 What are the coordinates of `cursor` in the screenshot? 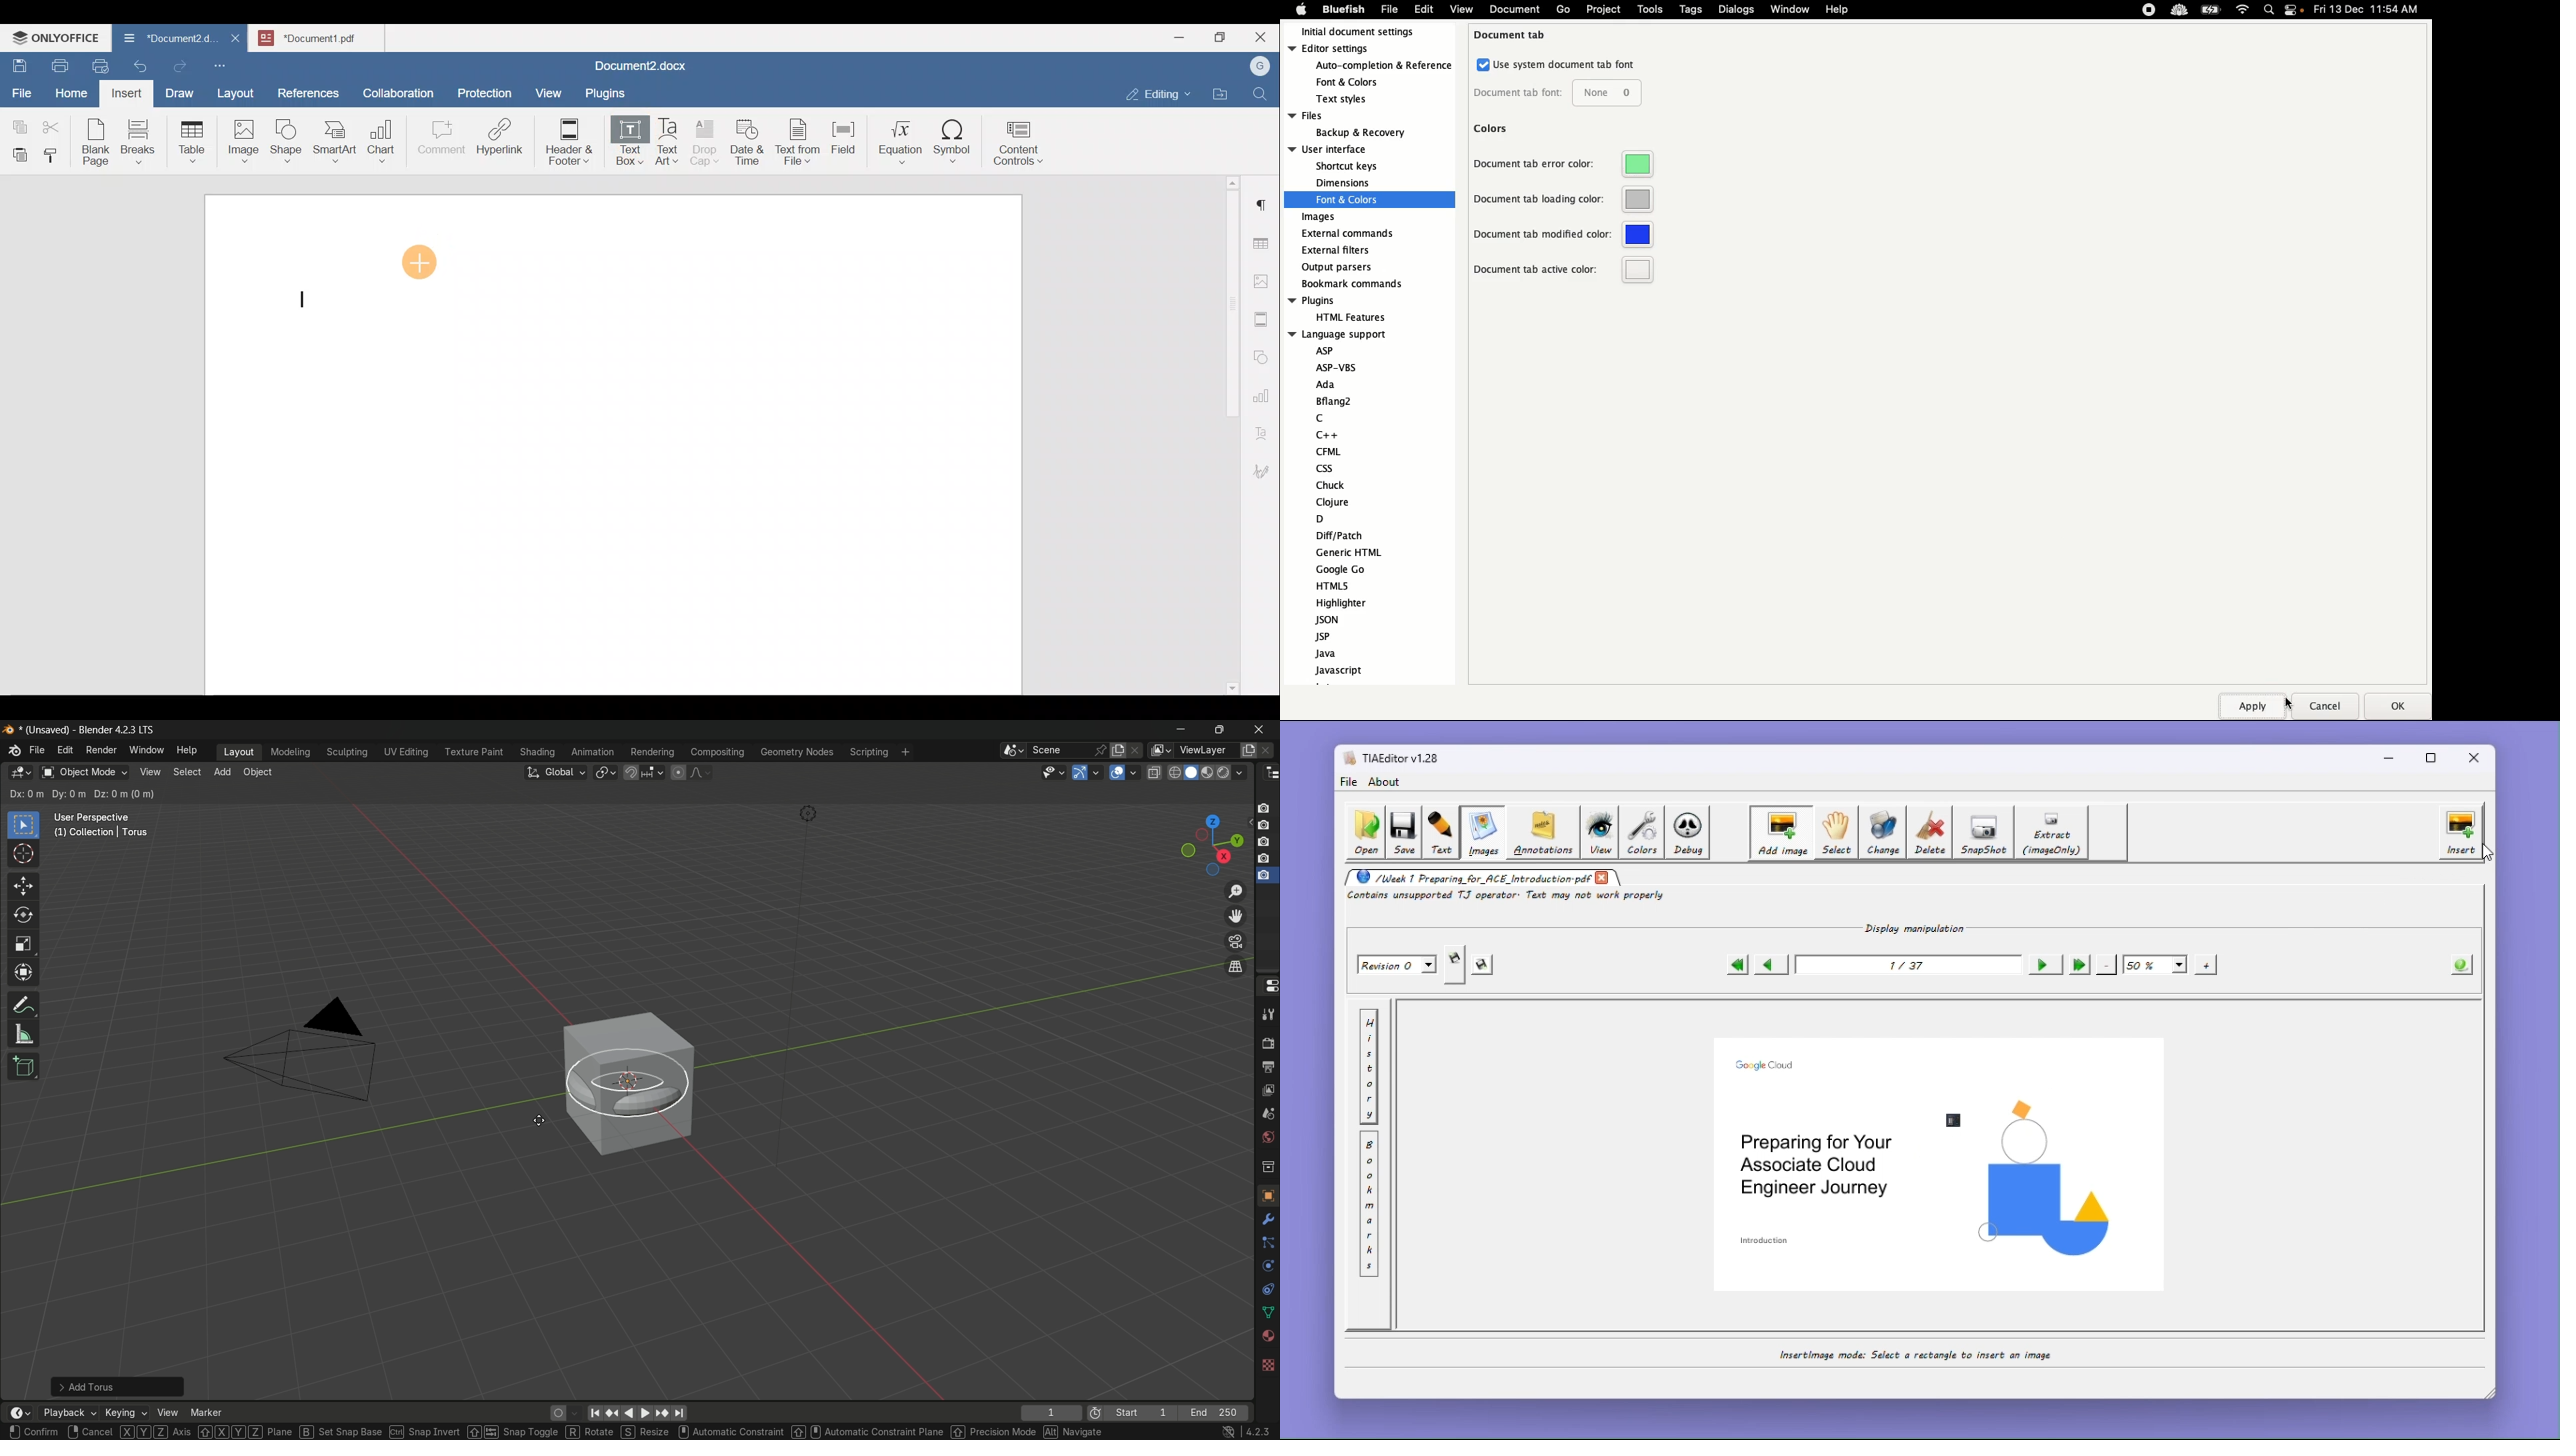 It's located at (2290, 701).